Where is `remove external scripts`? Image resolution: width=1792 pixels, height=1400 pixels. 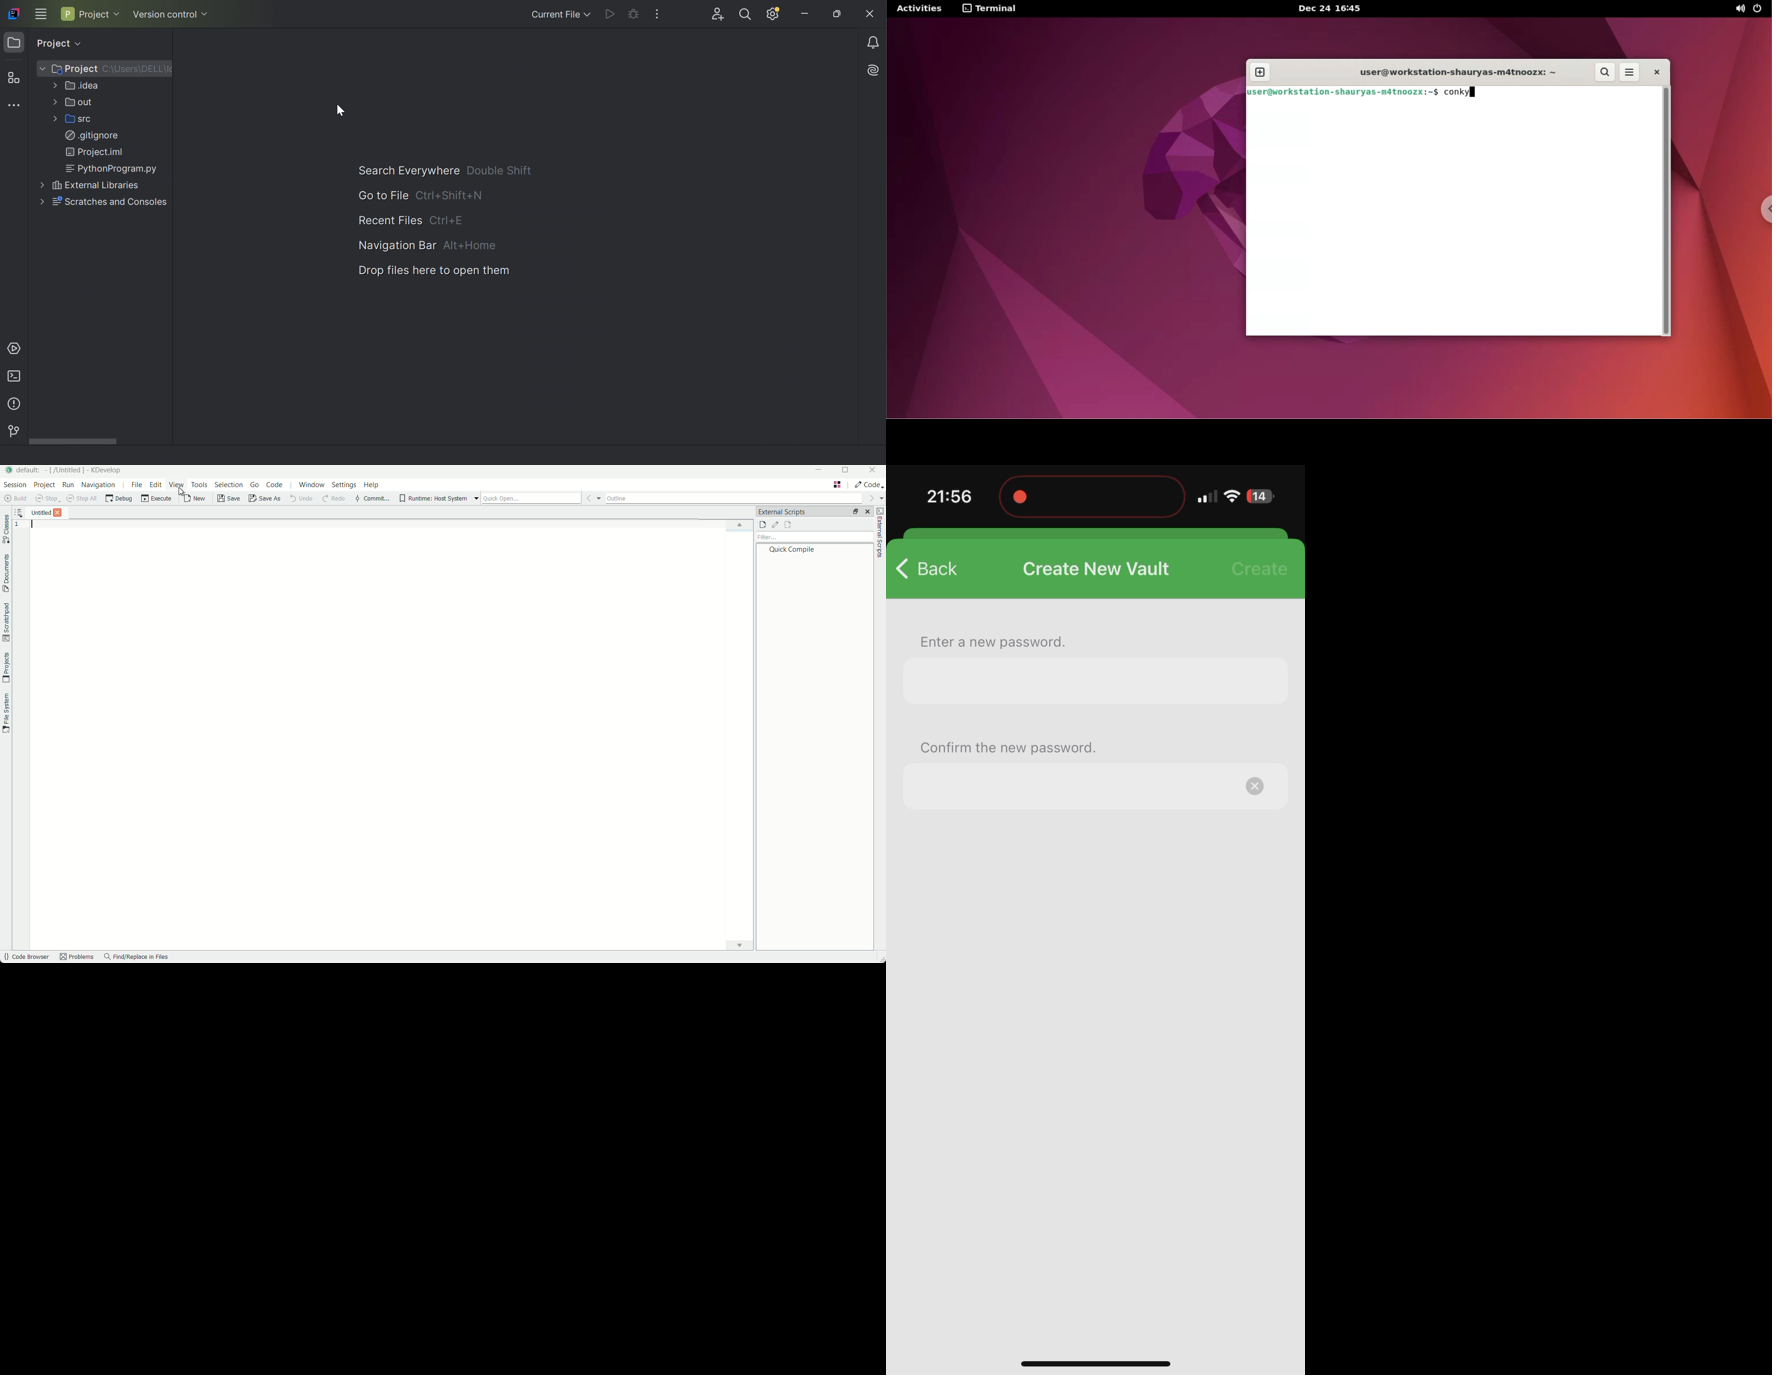
remove external scripts is located at coordinates (788, 525).